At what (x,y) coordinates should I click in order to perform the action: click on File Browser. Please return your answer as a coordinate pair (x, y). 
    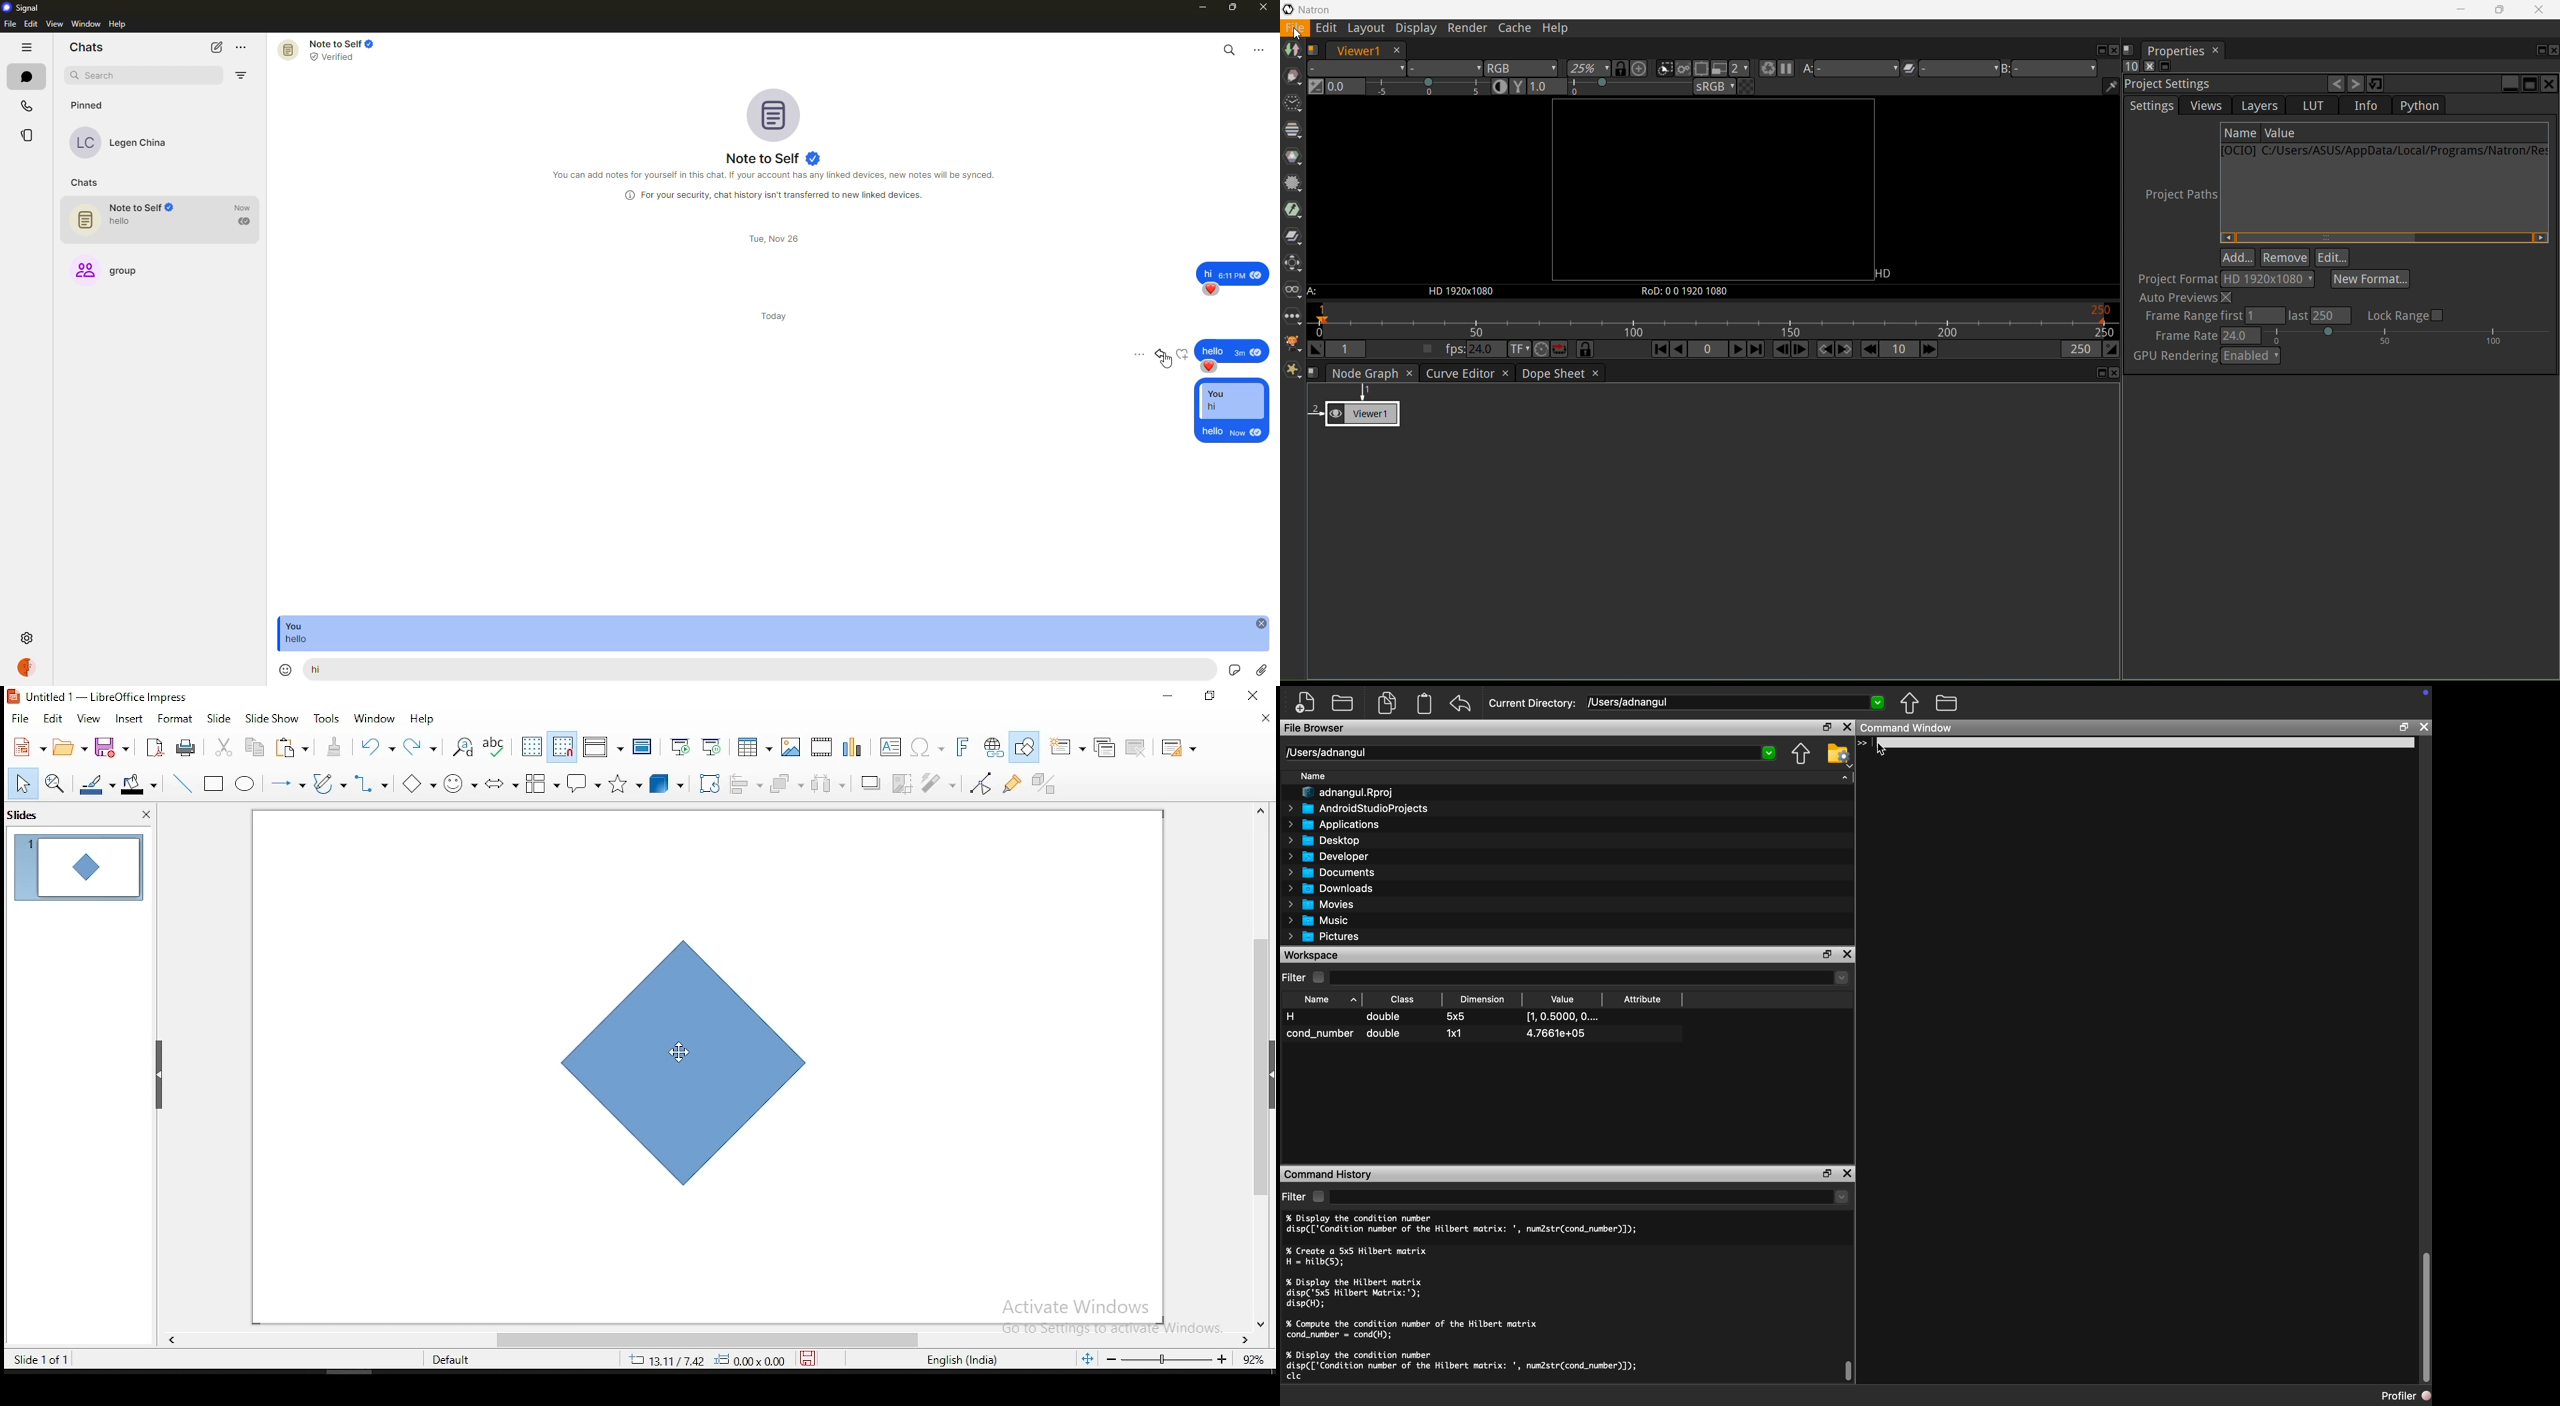
    Looking at the image, I should click on (1315, 728).